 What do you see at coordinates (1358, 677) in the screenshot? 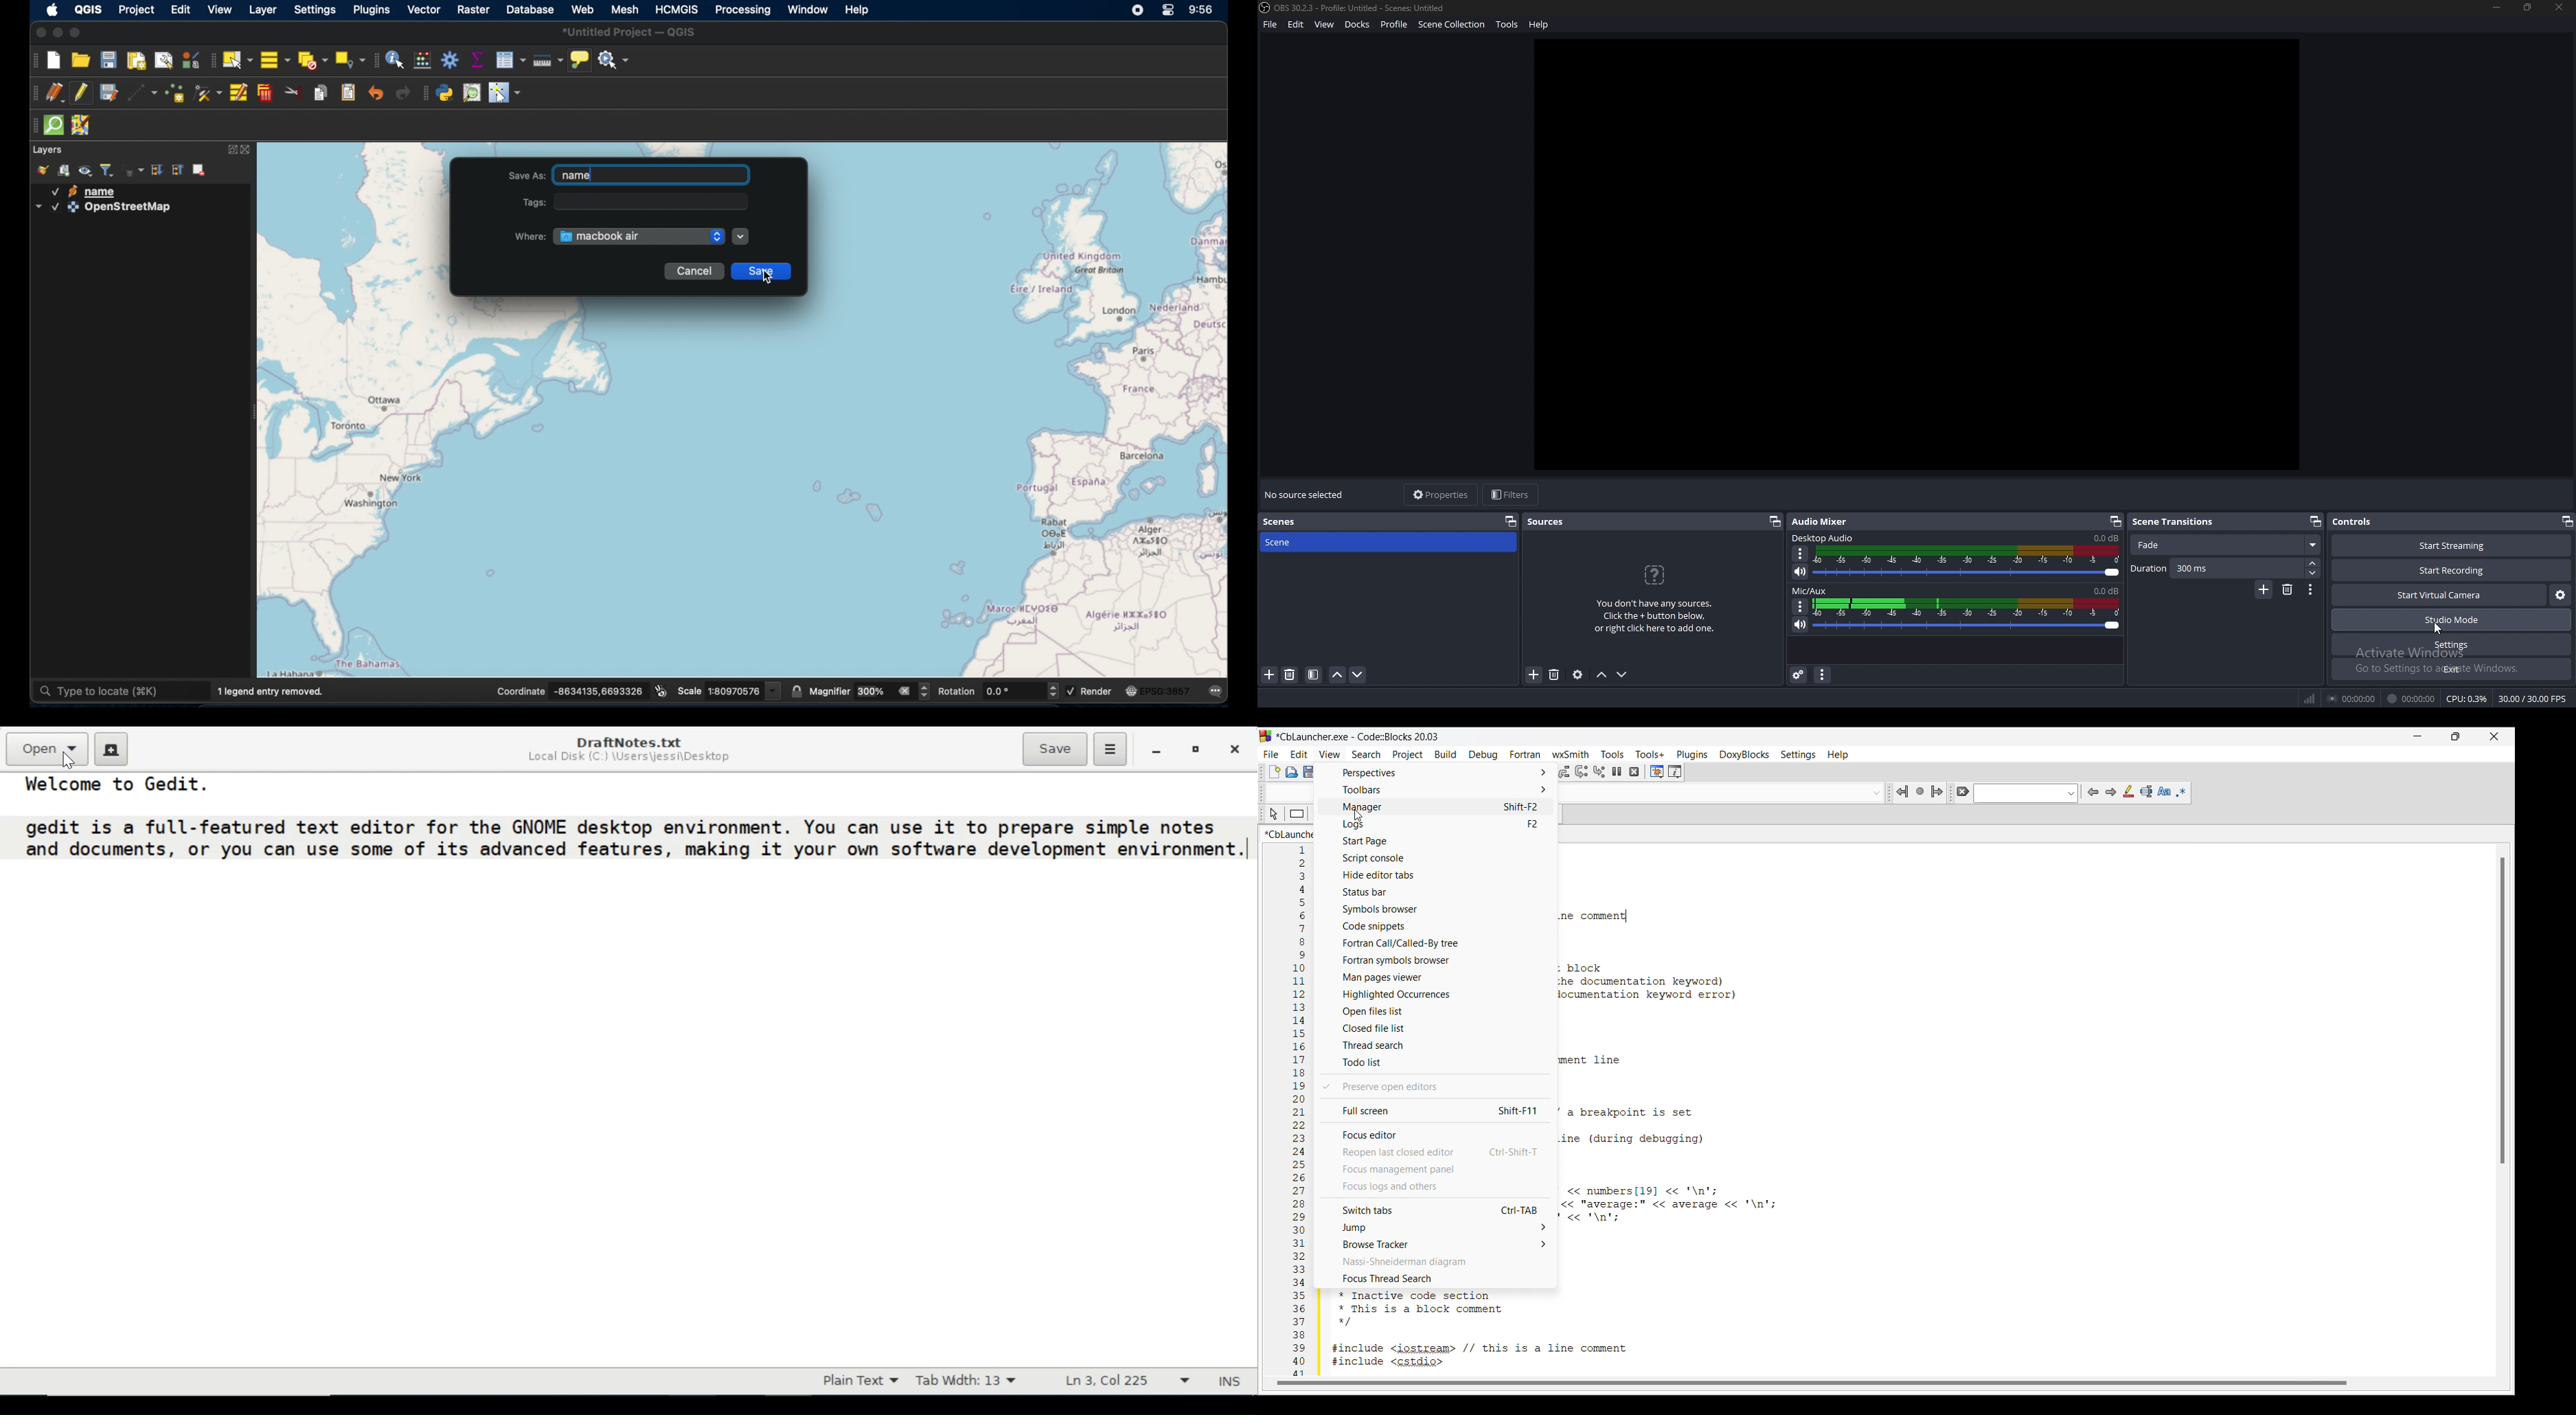
I see `move scene down` at bounding box center [1358, 677].